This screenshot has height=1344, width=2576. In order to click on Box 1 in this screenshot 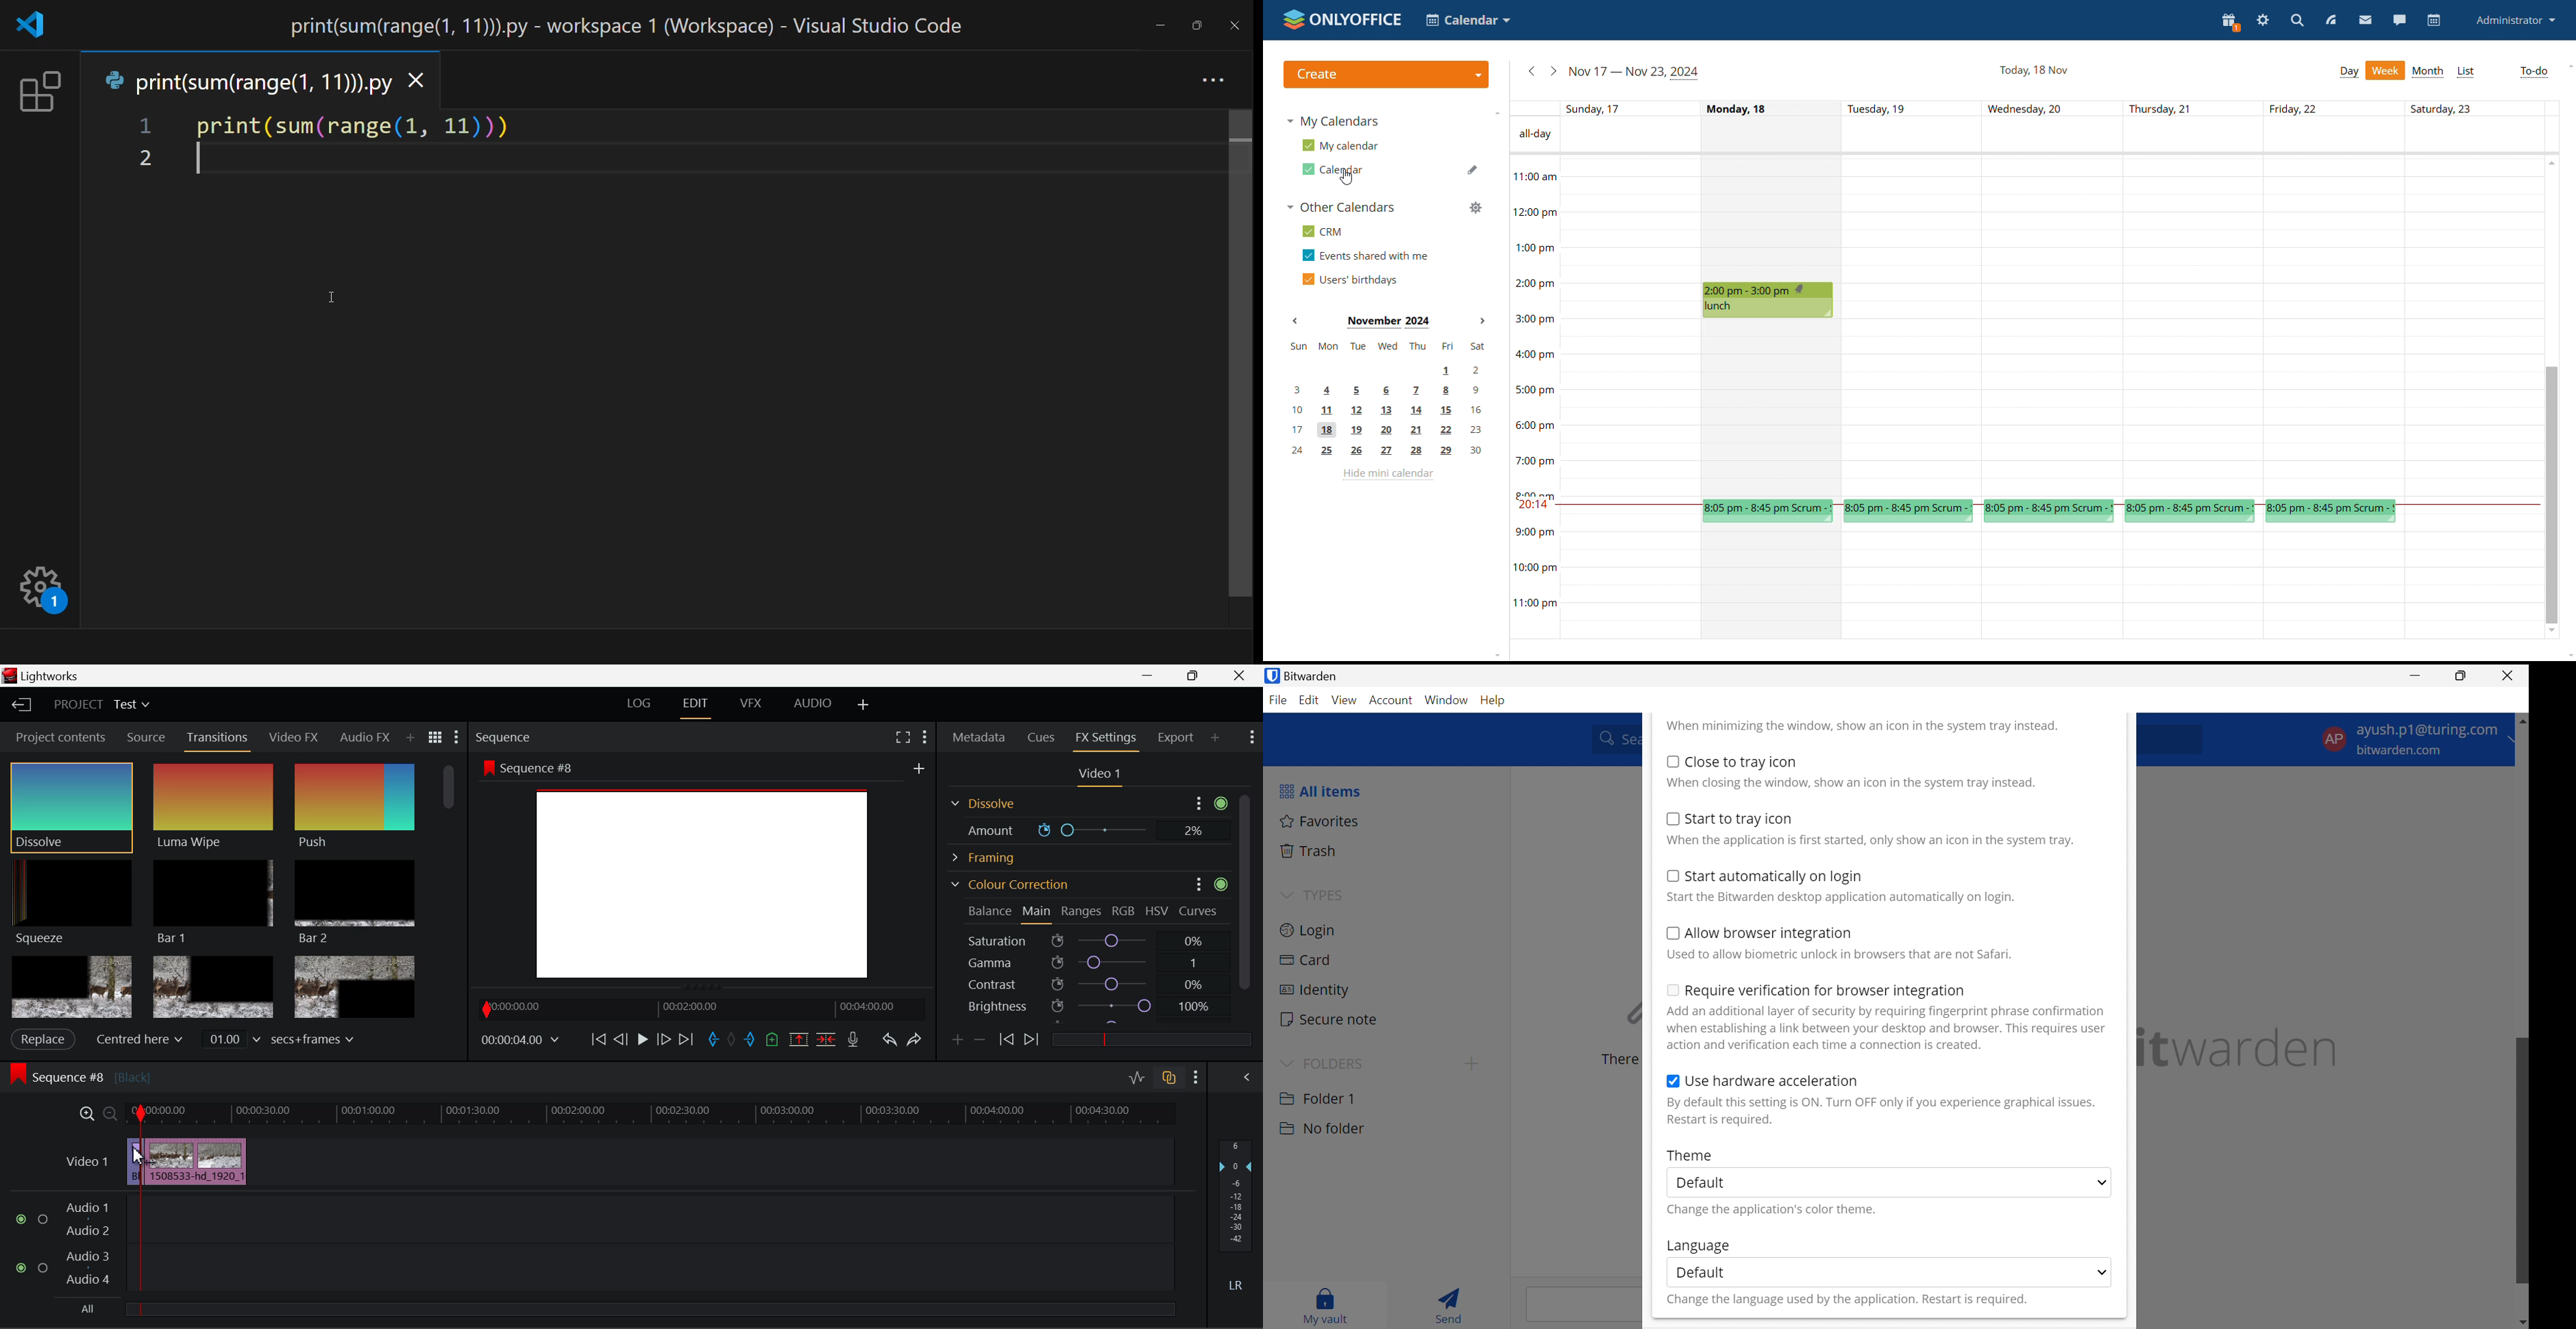, I will do `click(72, 987)`.